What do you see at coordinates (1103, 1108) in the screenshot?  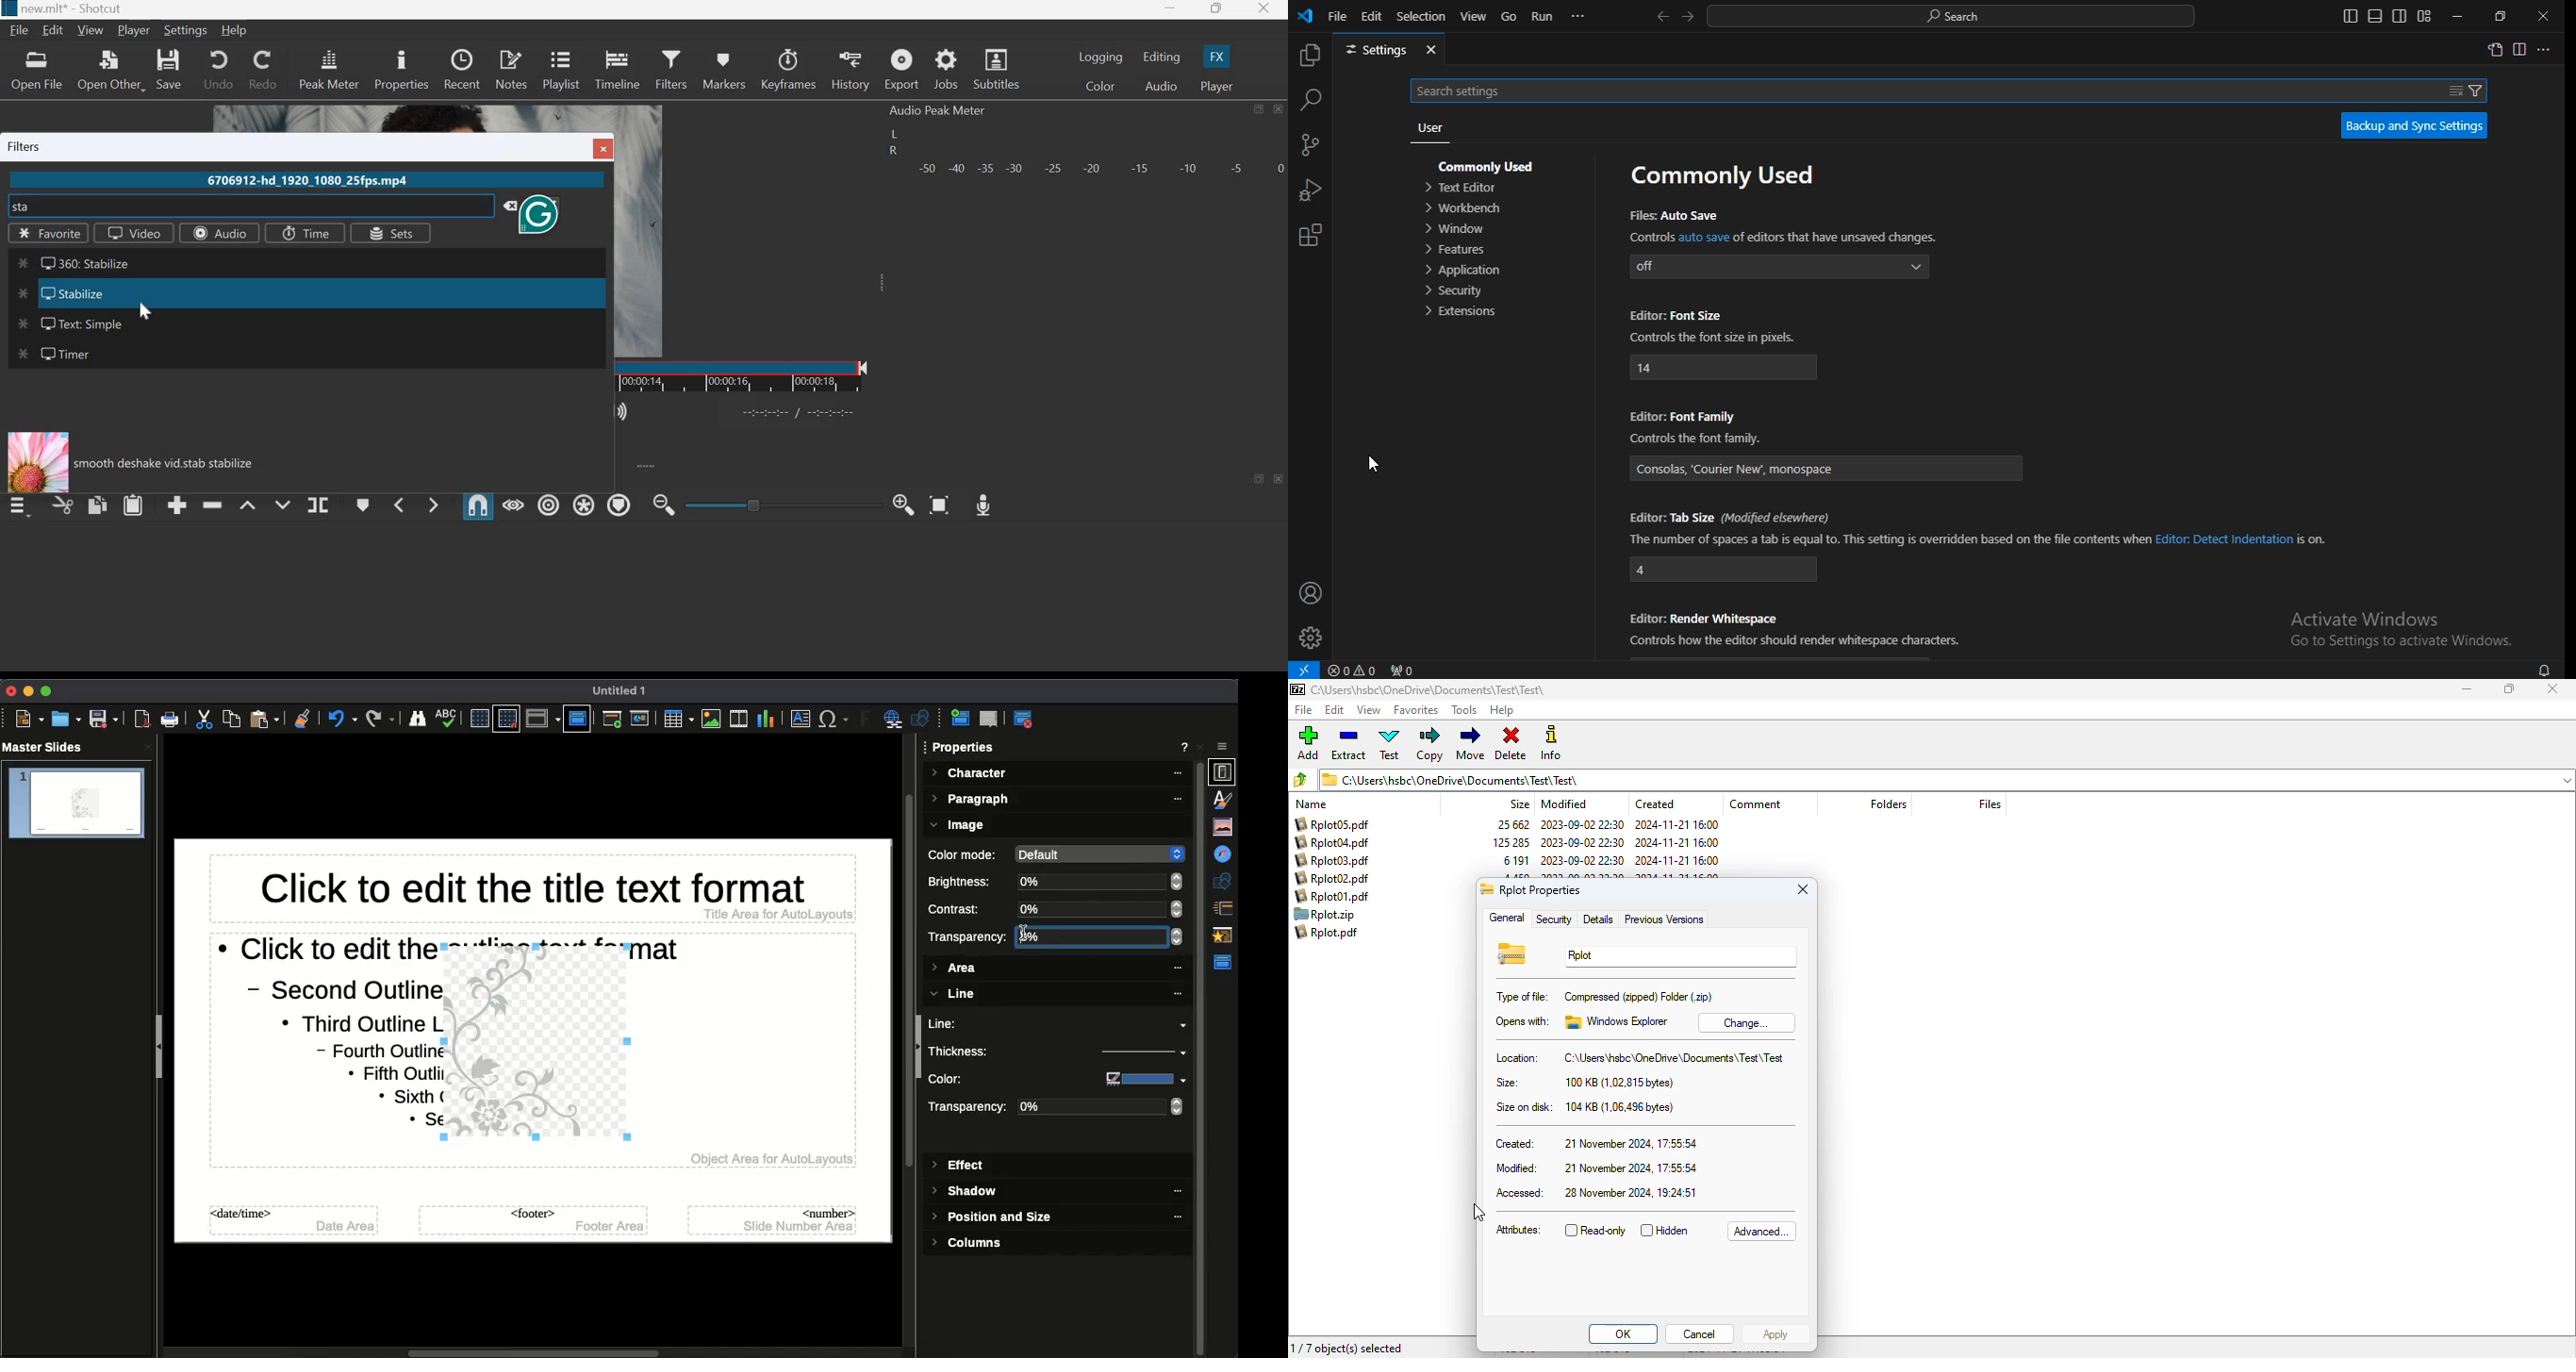 I see `0%` at bounding box center [1103, 1108].